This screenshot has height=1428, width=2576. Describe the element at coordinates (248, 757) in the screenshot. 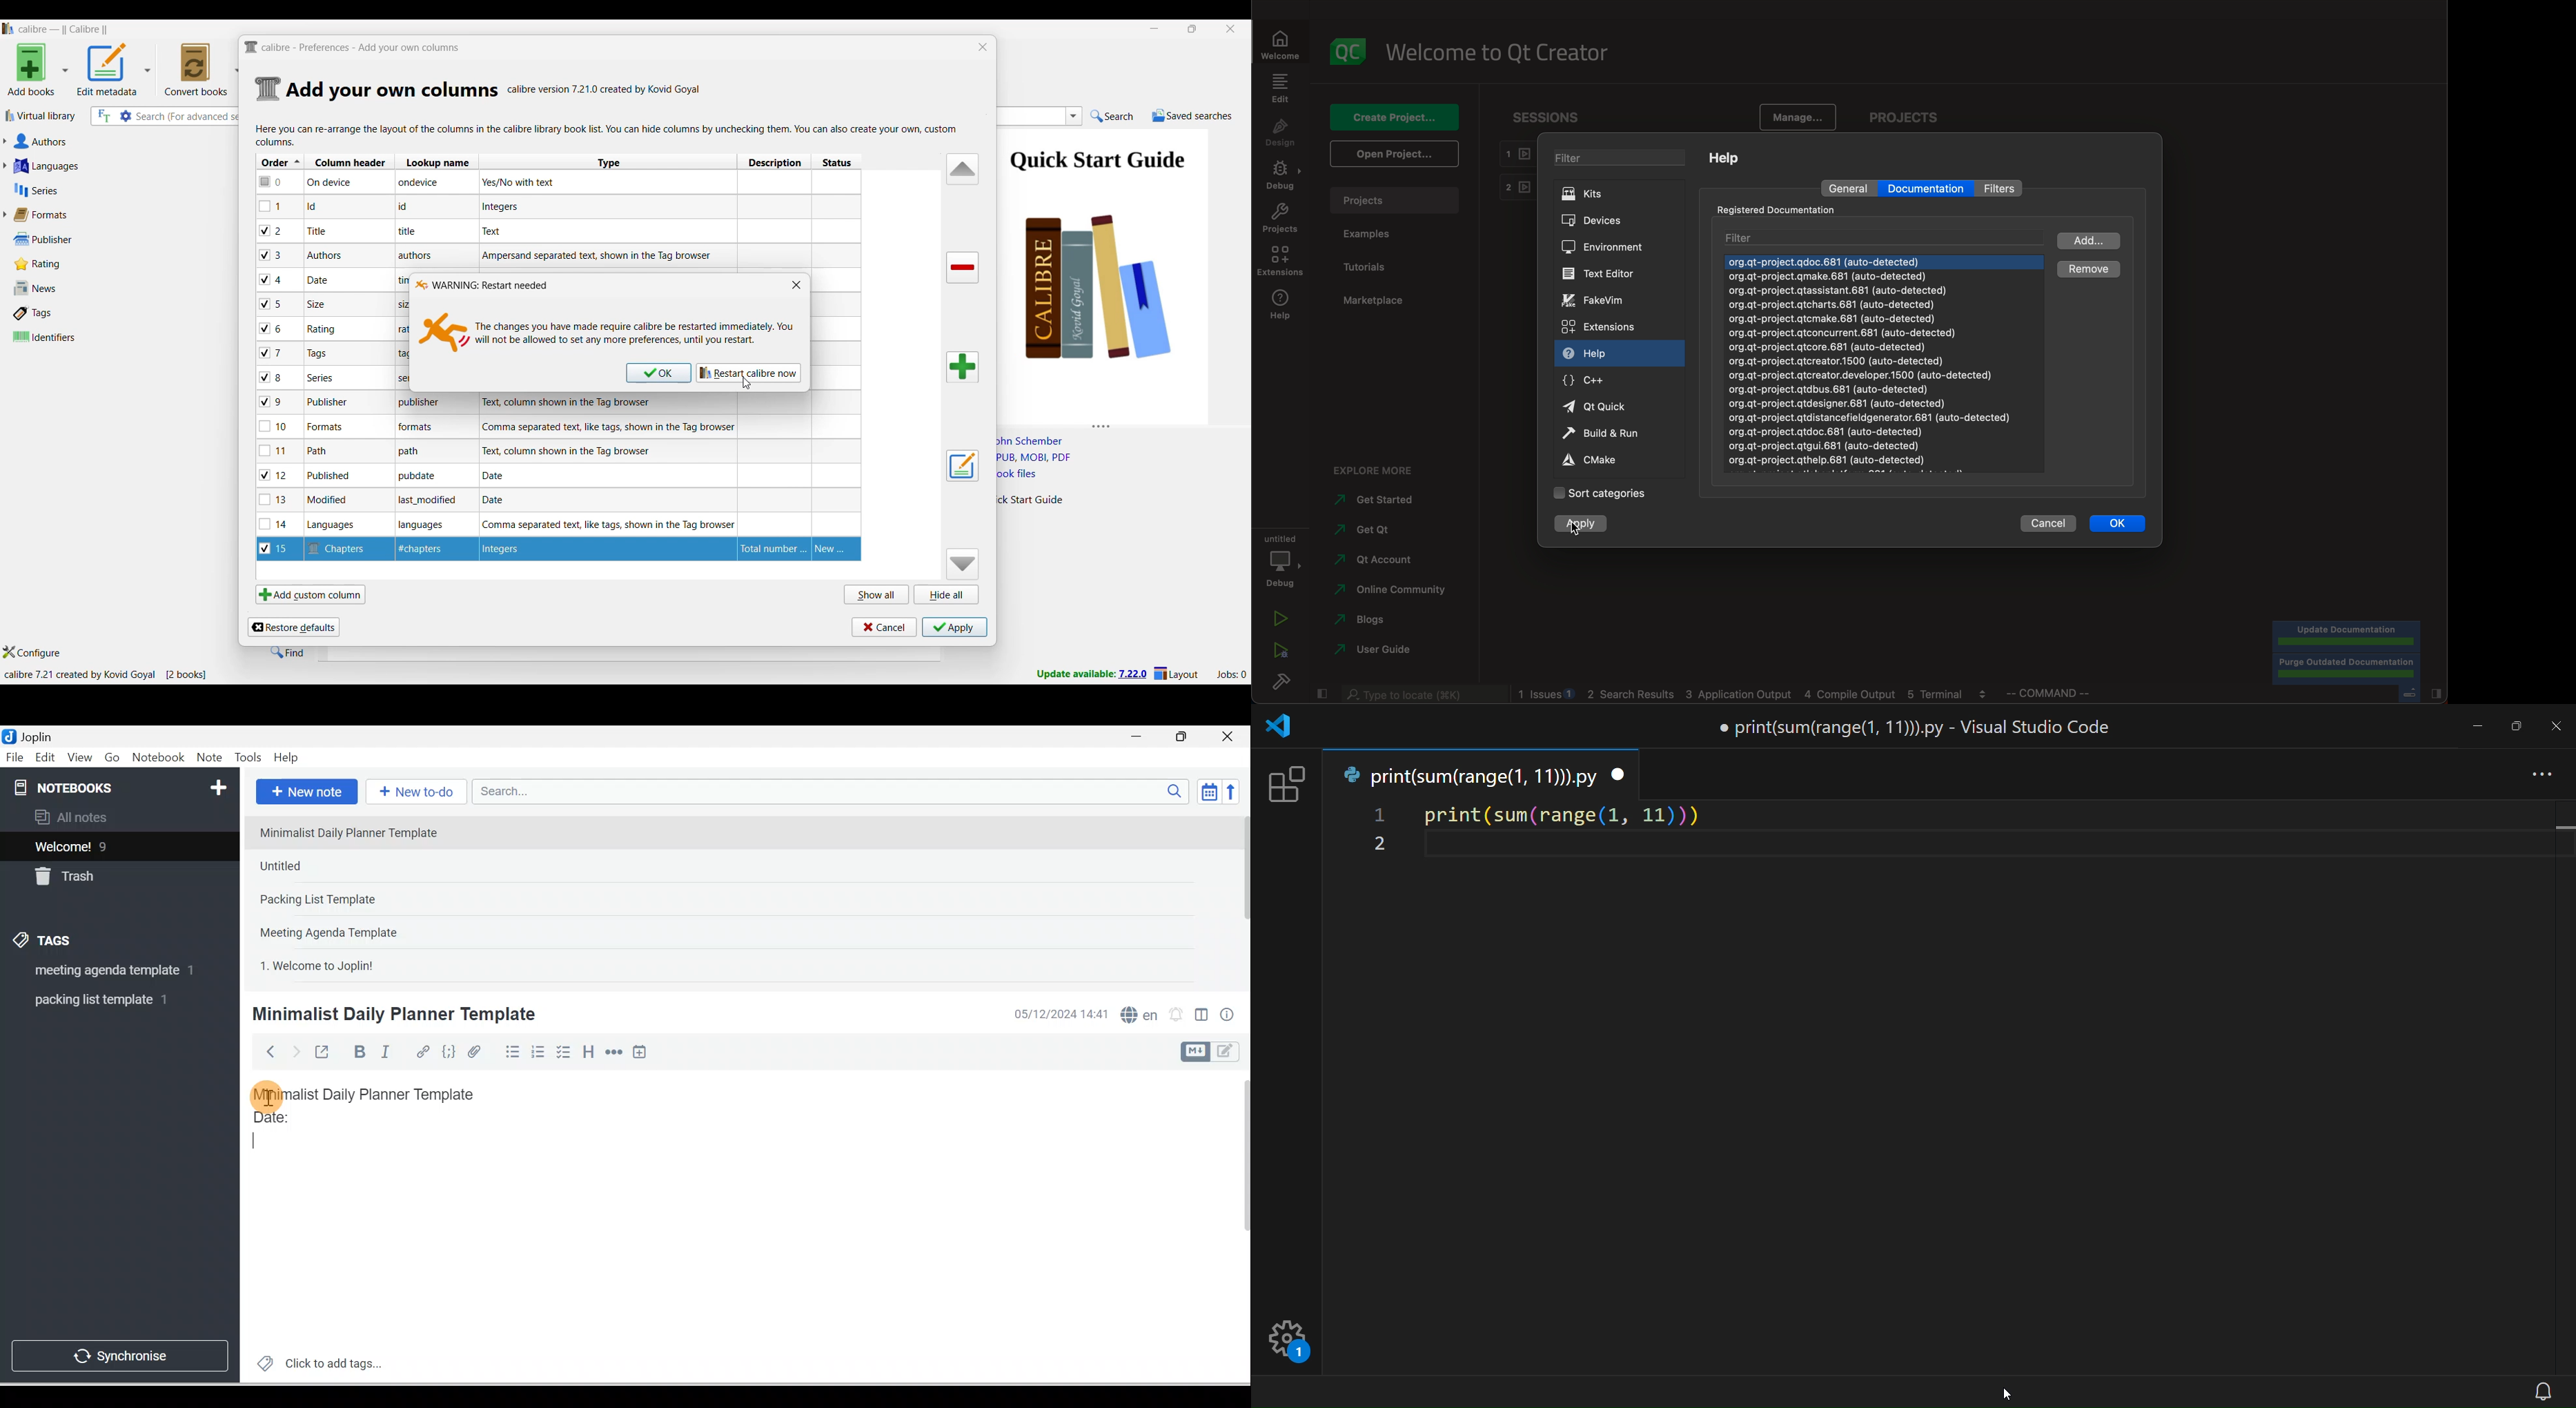

I see `Tools` at that location.